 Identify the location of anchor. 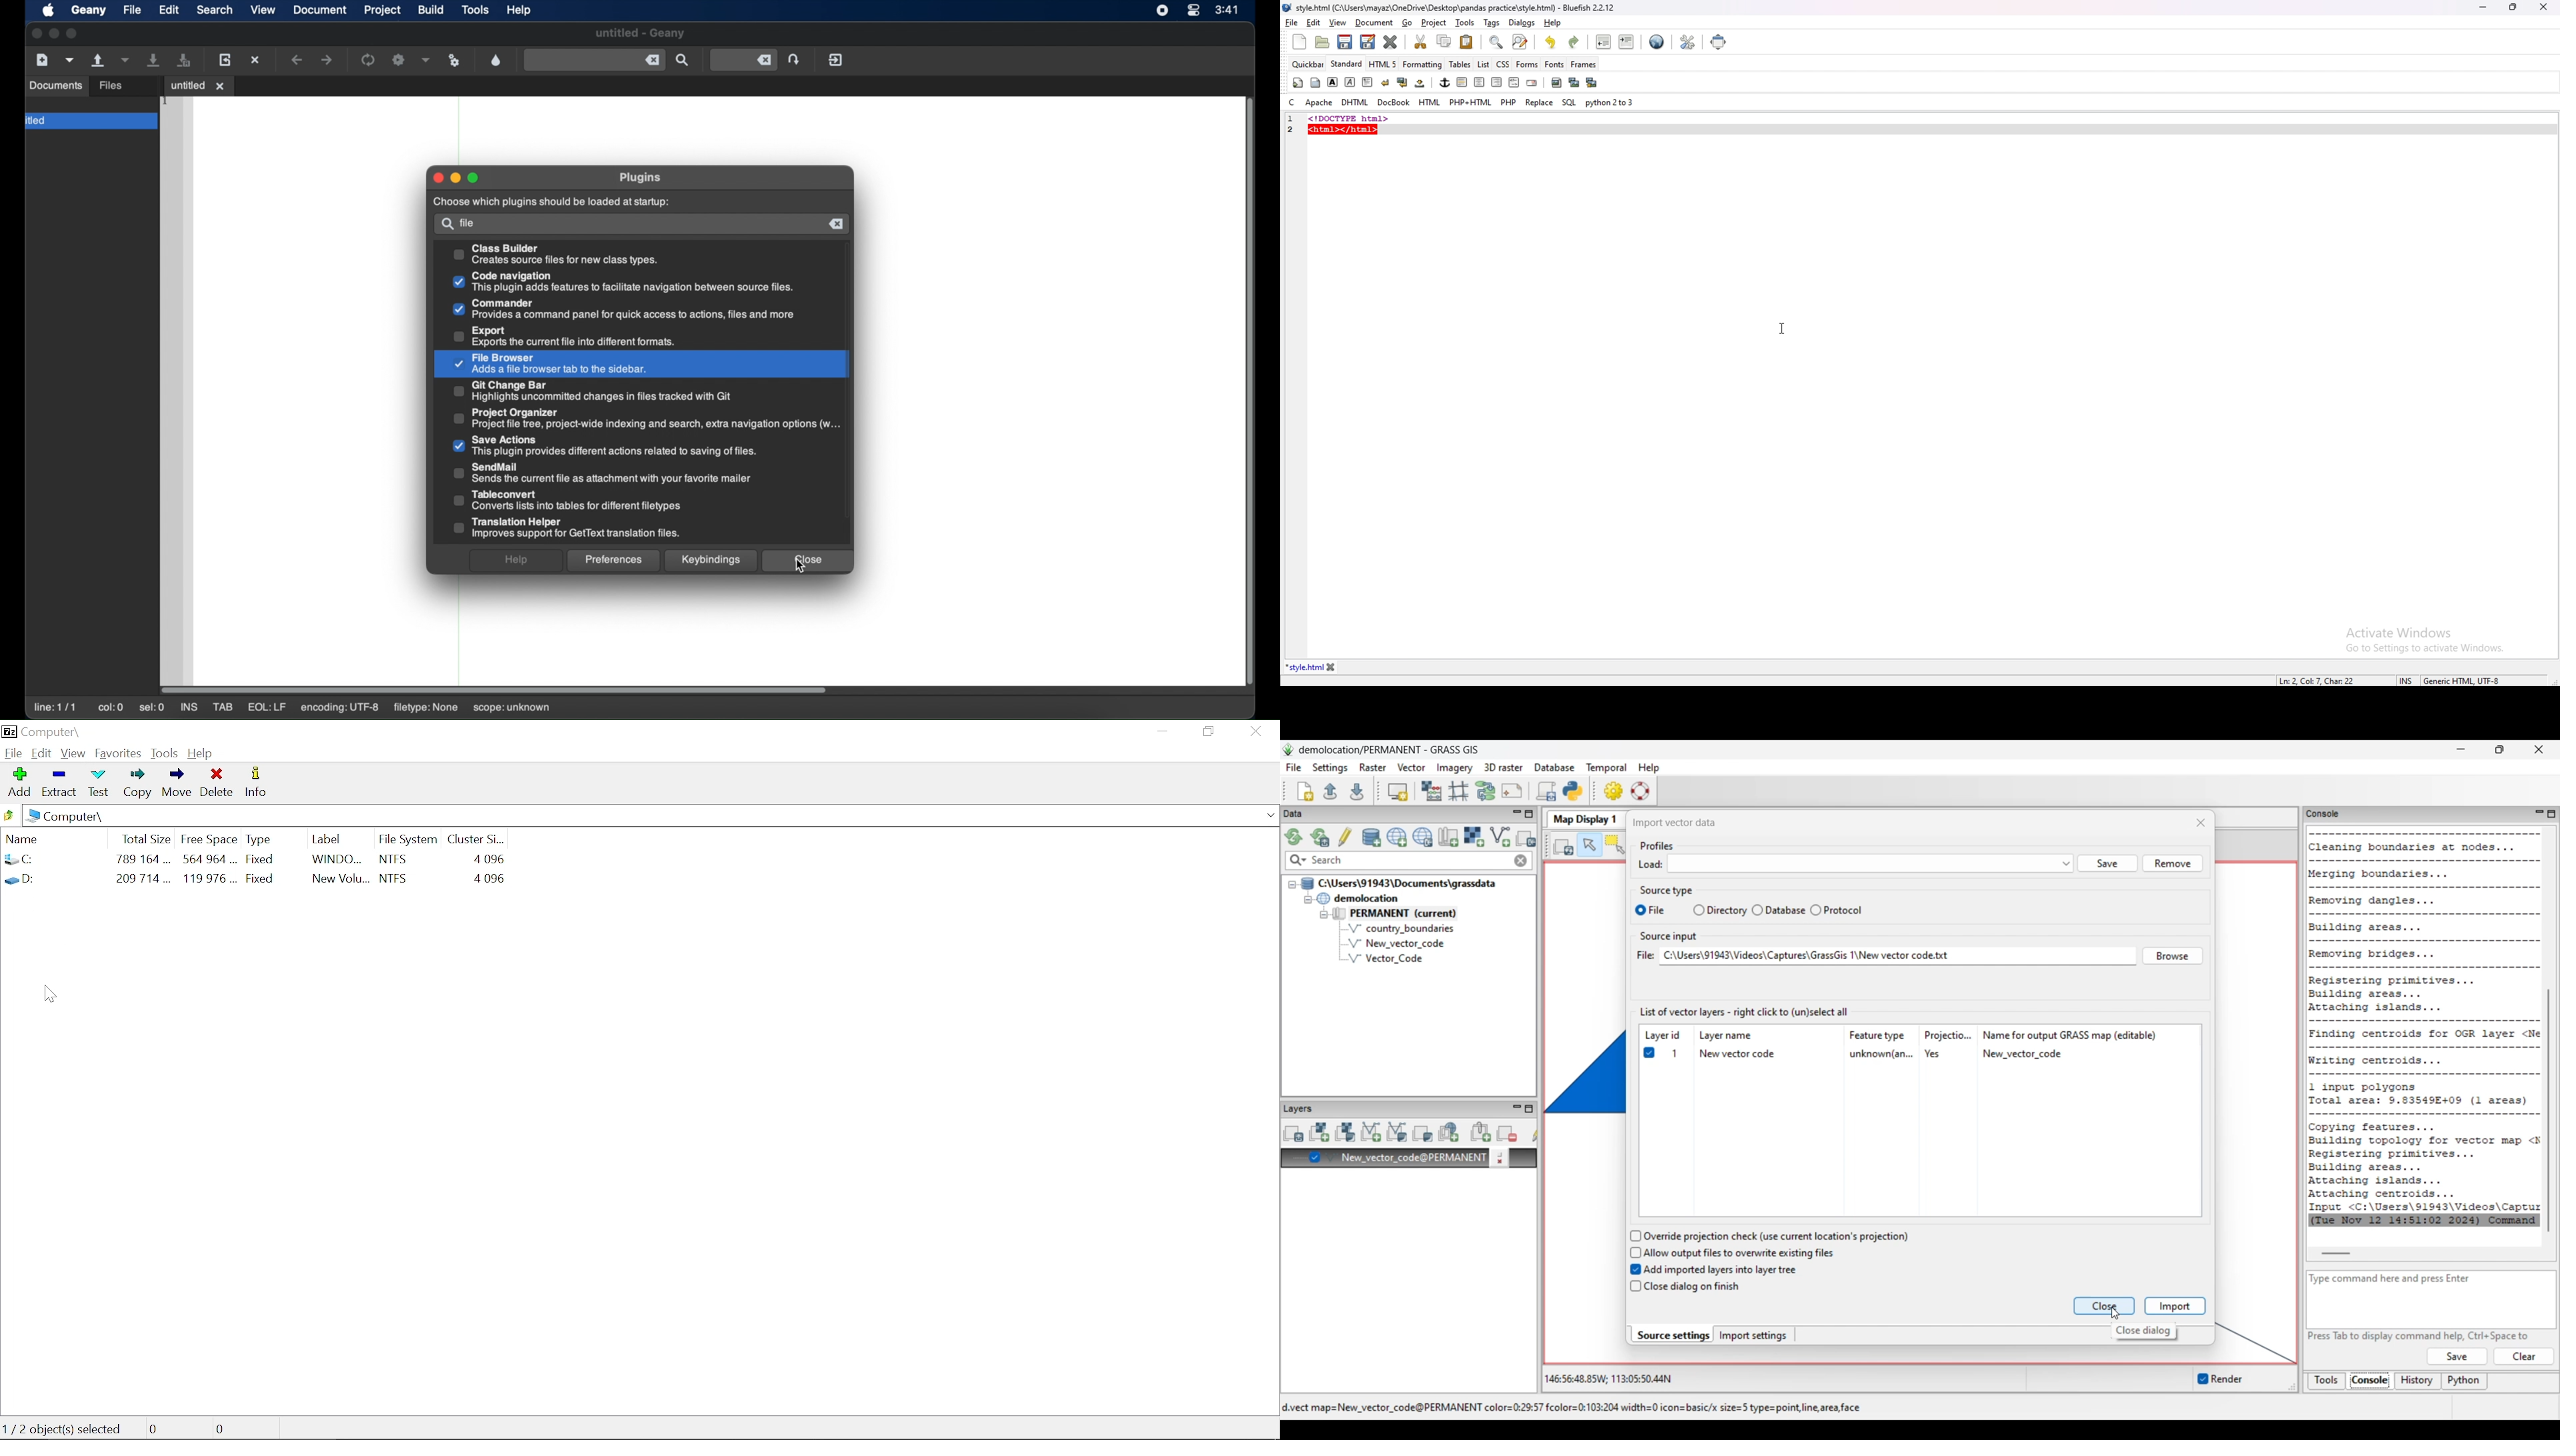
(1445, 83).